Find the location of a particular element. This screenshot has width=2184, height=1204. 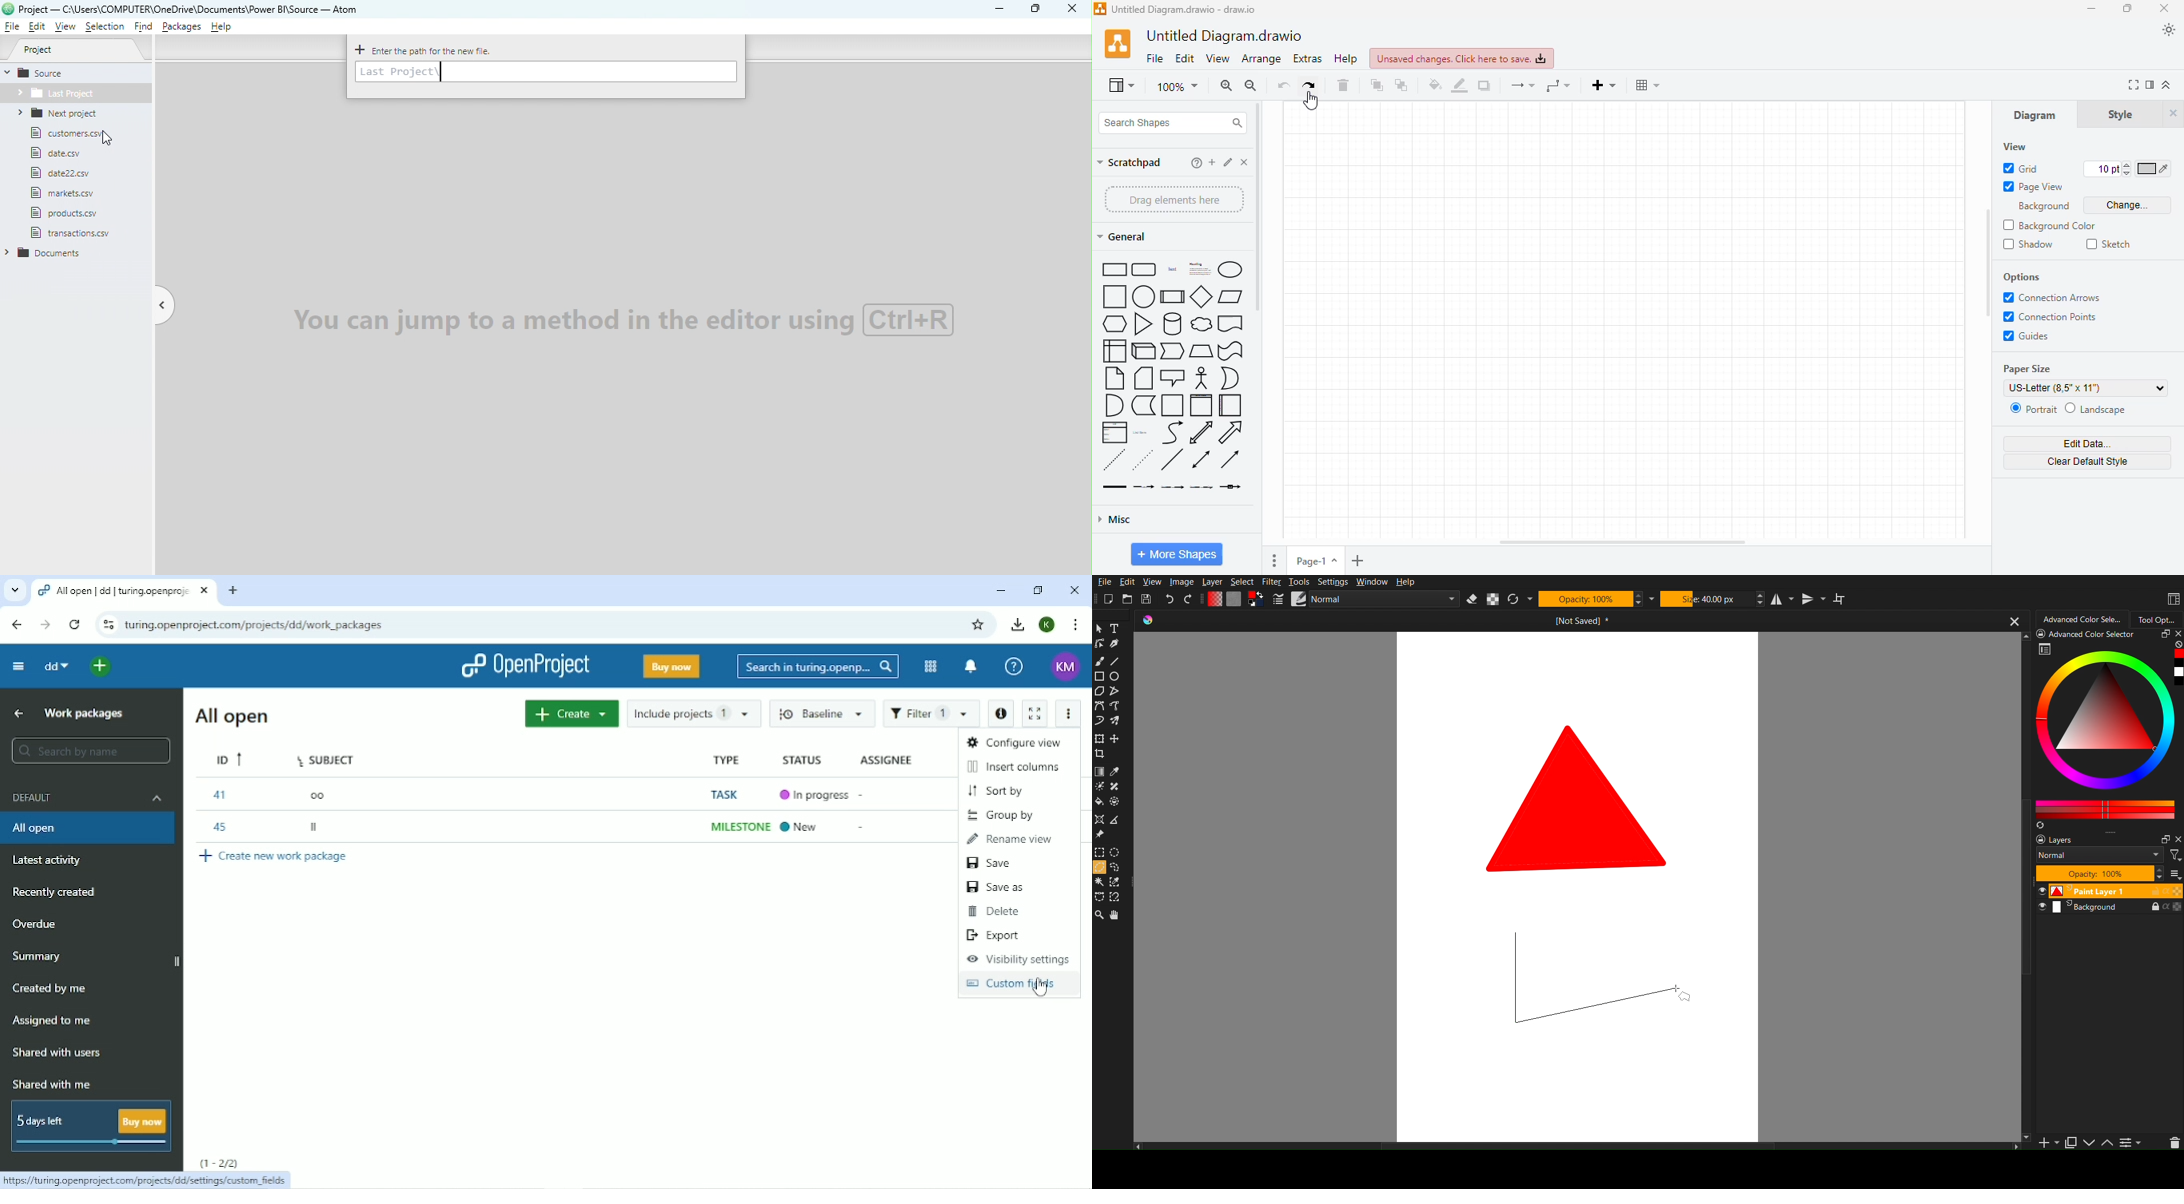

Vertical Scrollbar is located at coordinates (2027, 1029).